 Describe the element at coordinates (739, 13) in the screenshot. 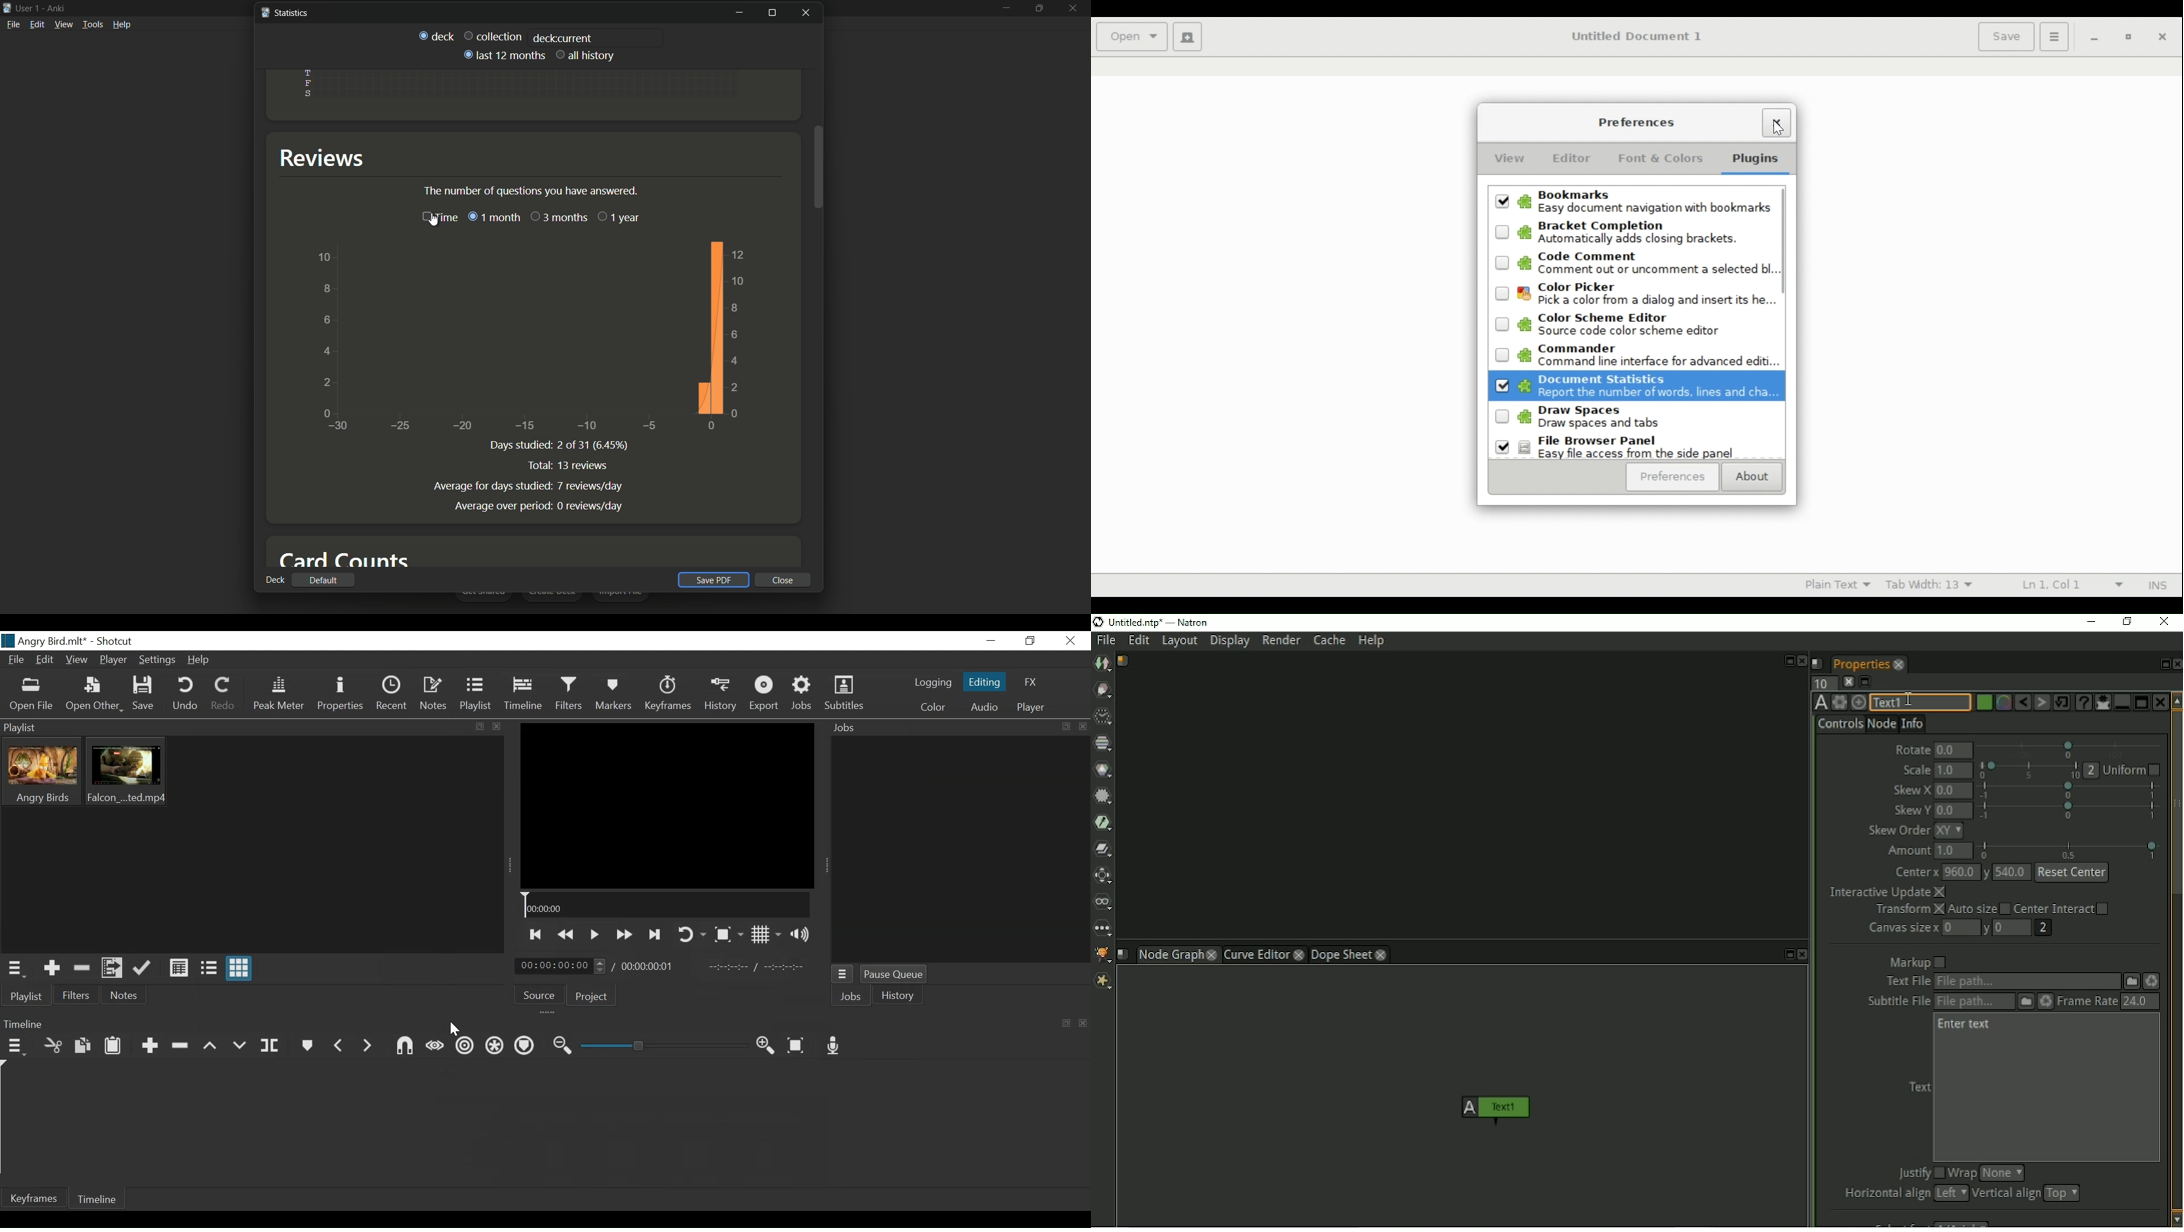

I see `minimize` at that location.